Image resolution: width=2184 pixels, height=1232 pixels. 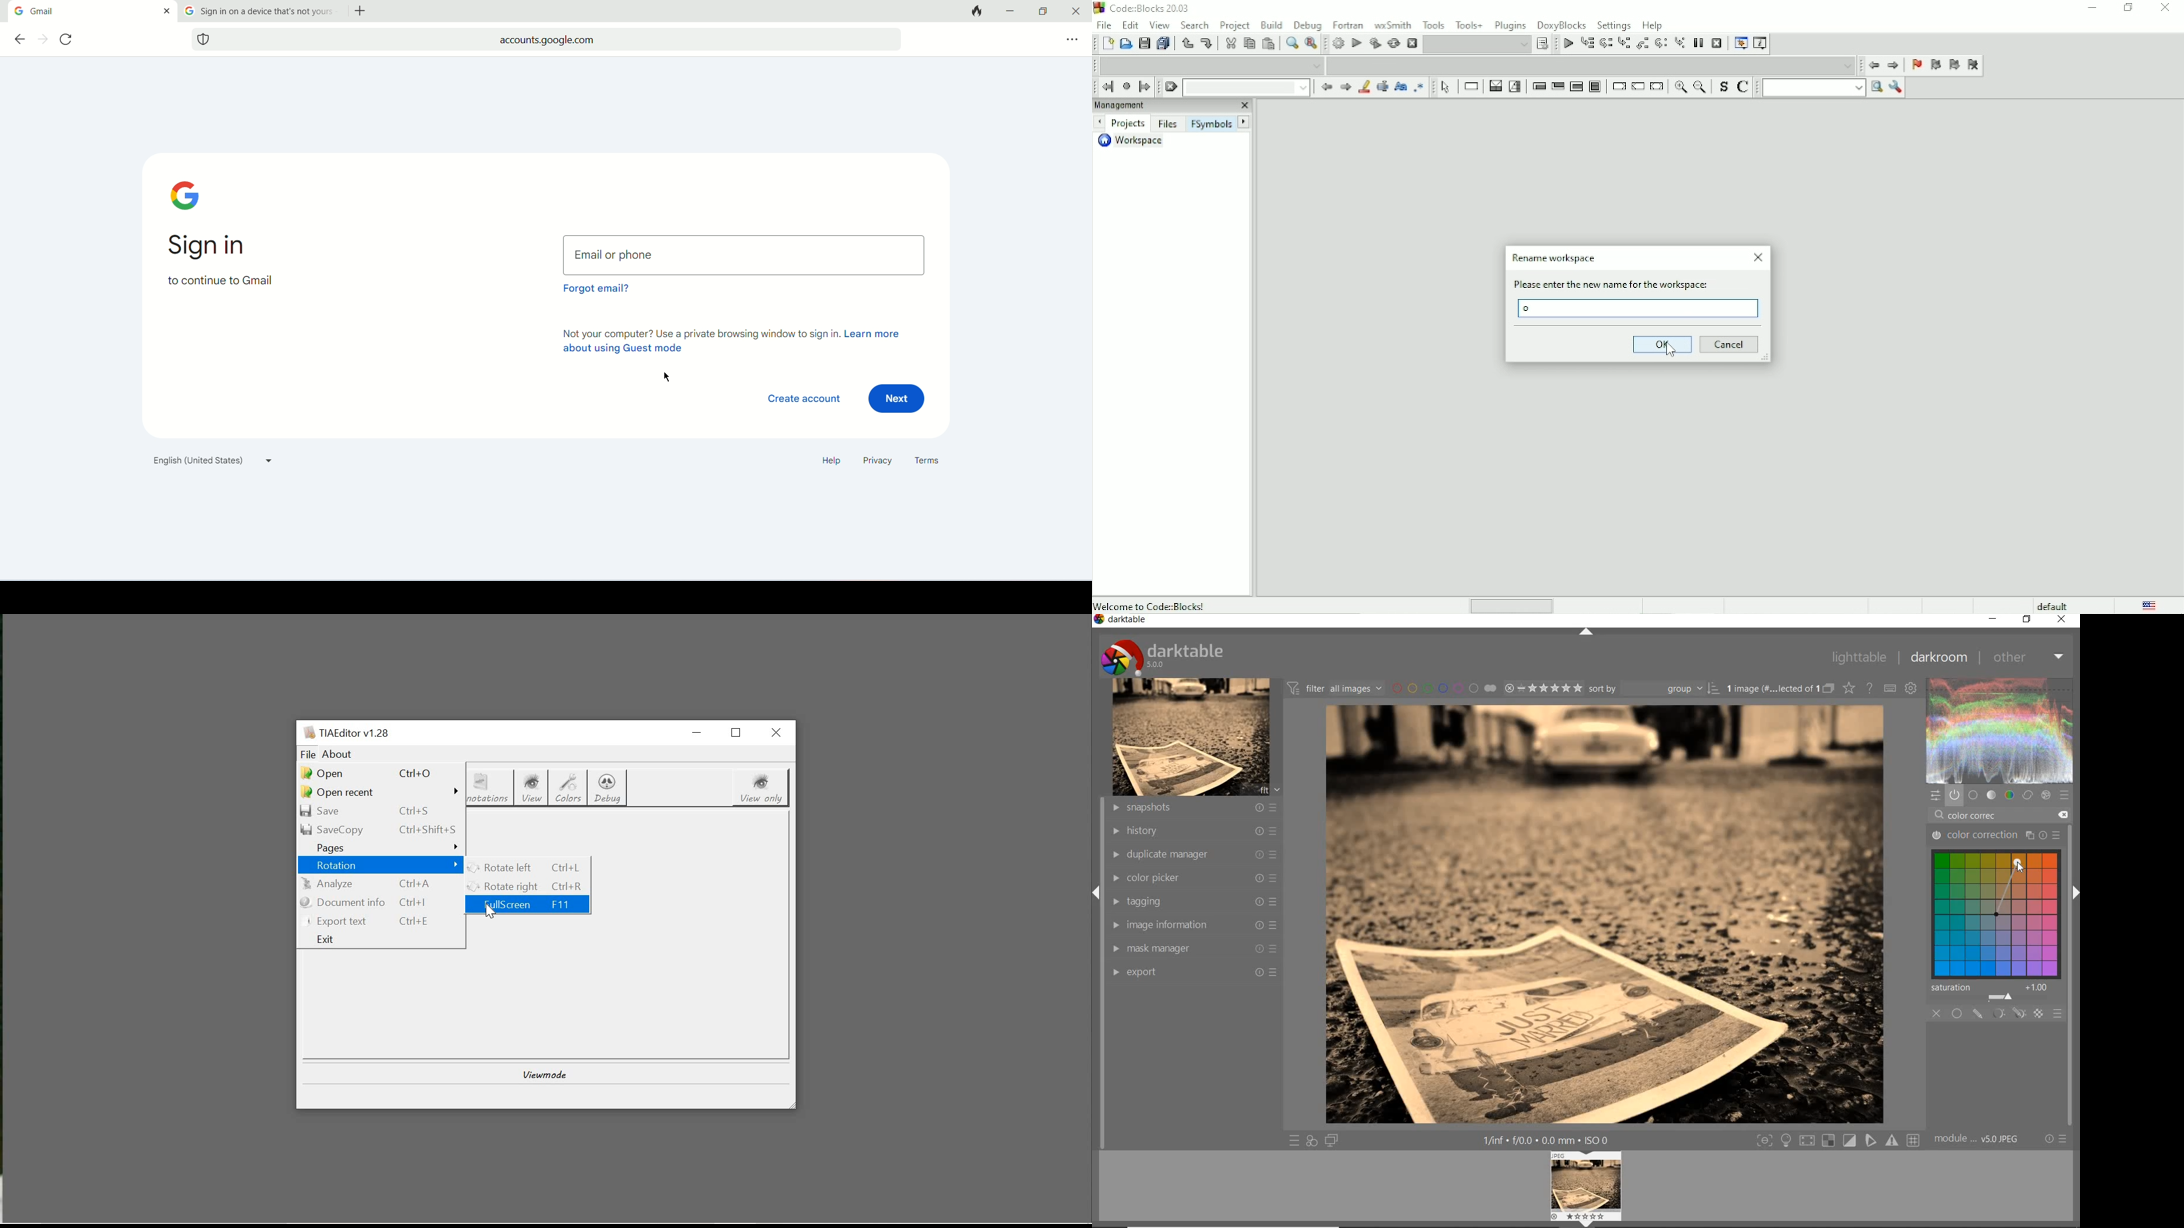 I want to click on Show options window, so click(x=1895, y=87).